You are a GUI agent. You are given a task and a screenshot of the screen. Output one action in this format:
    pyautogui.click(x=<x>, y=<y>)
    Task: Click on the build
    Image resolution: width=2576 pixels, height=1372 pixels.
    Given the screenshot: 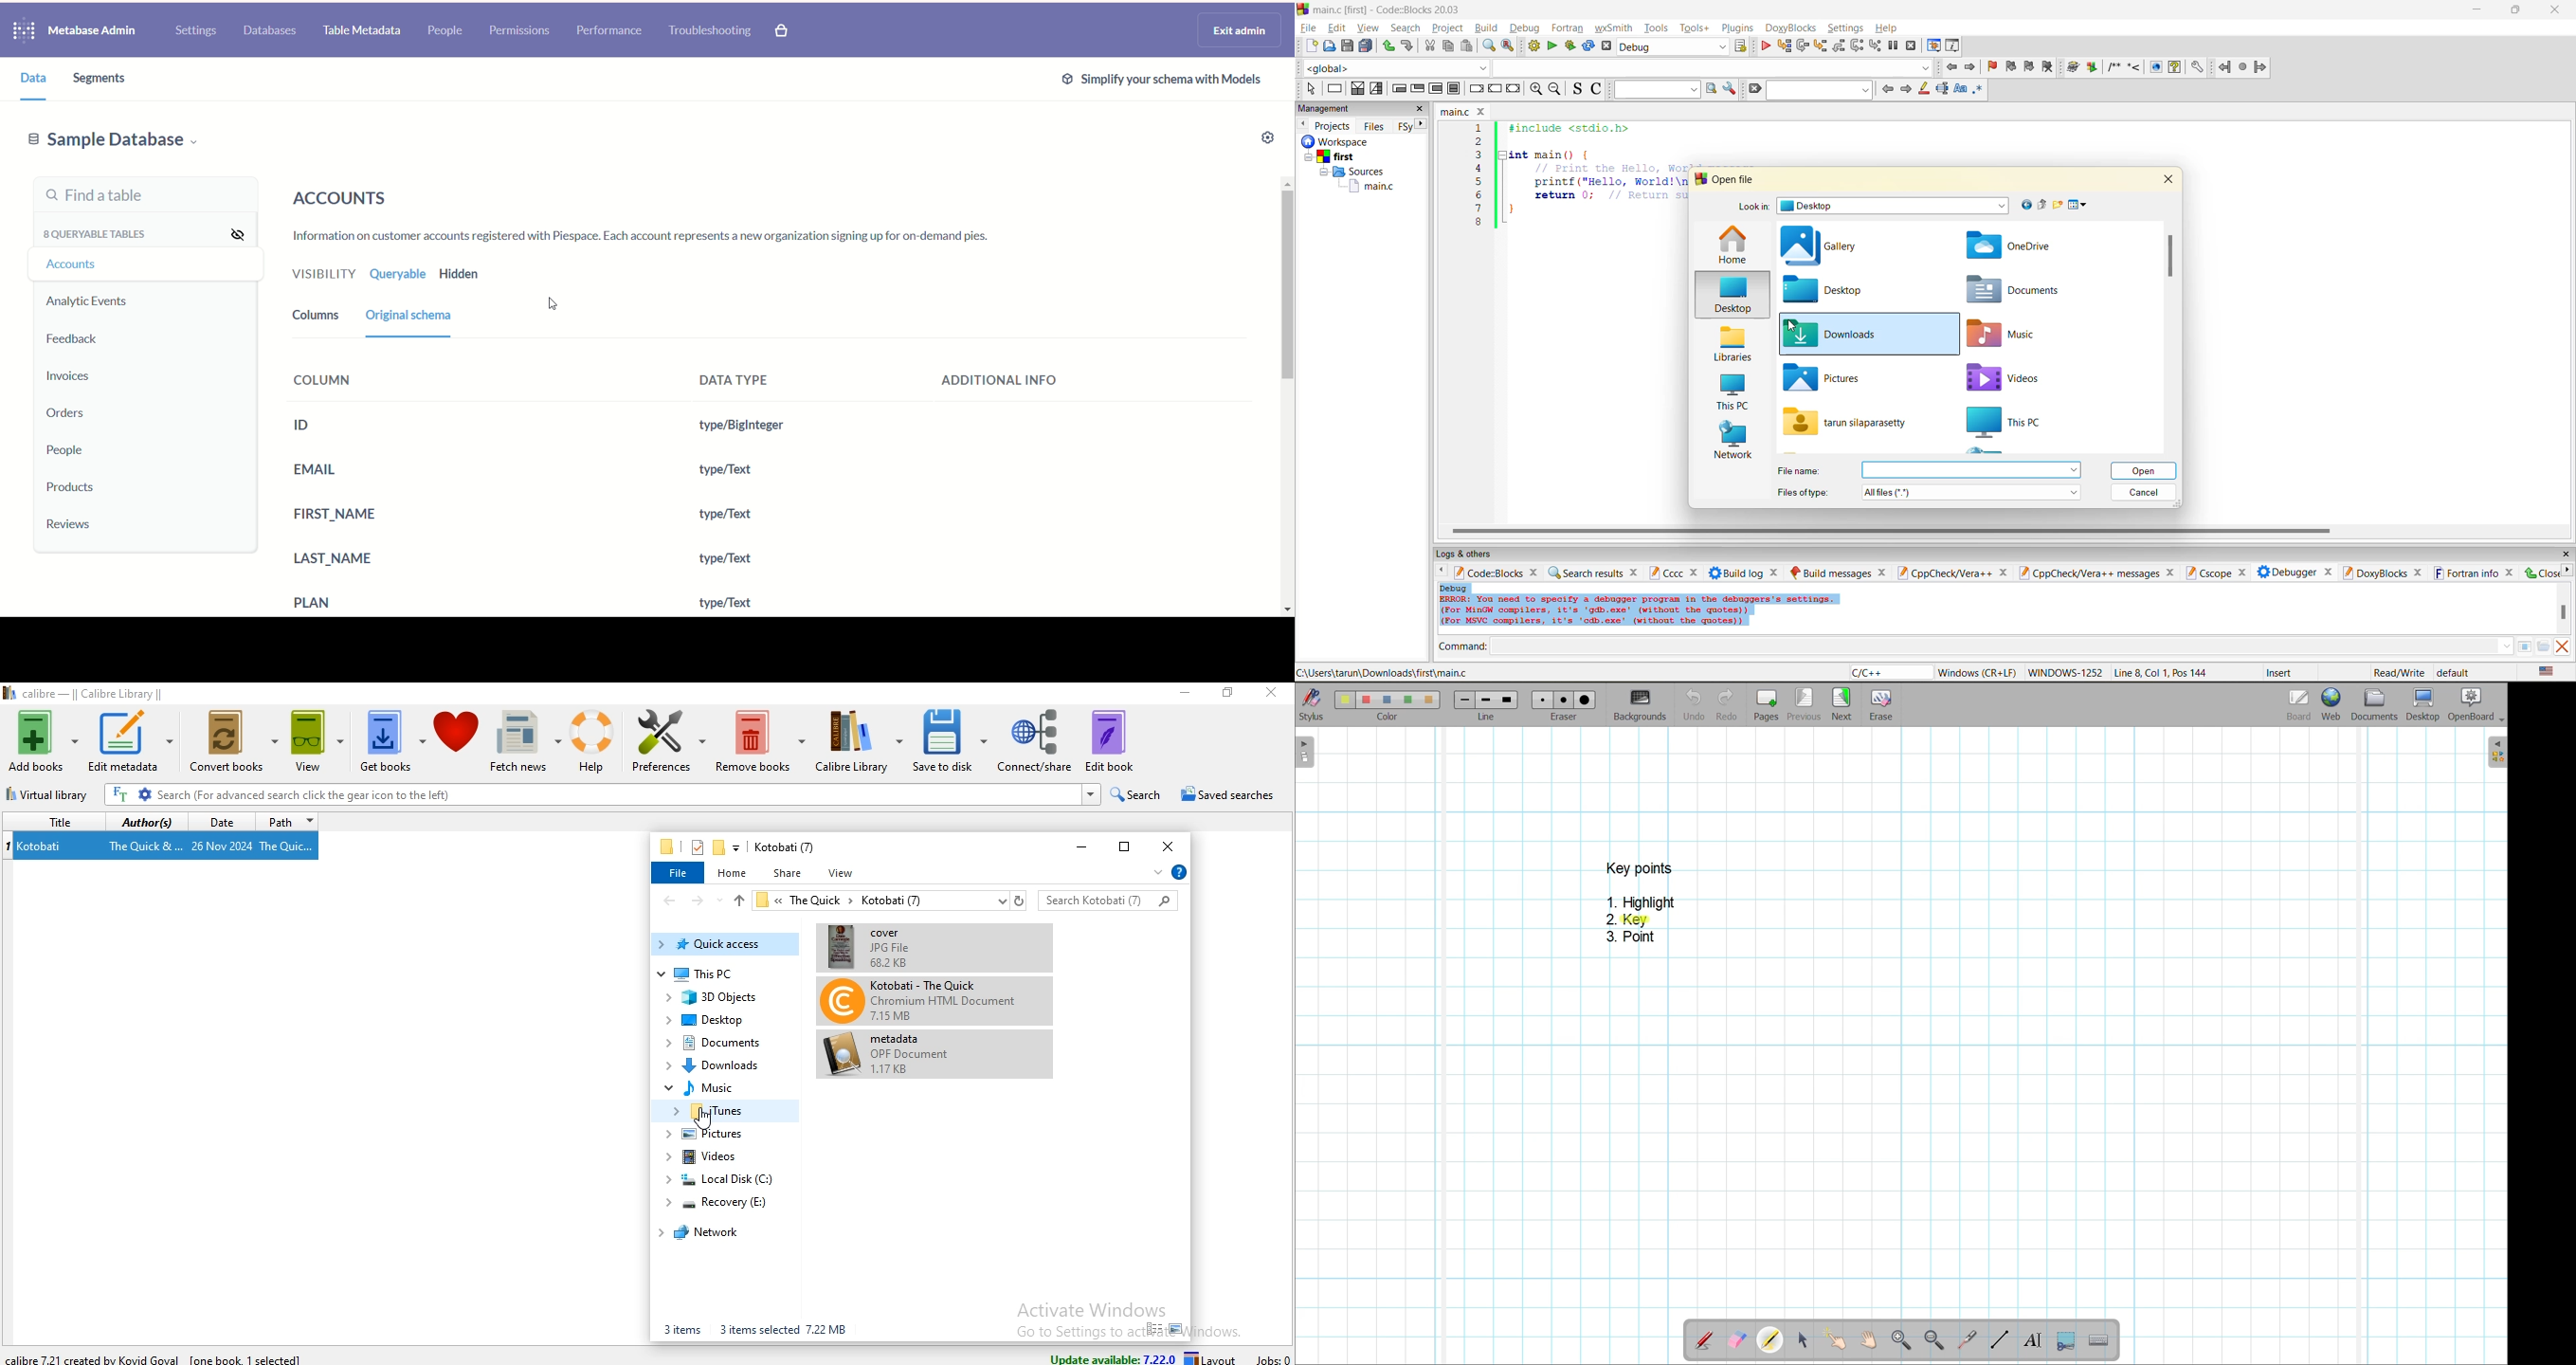 What is the action you would take?
    pyautogui.click(x=1534, y=46)
    